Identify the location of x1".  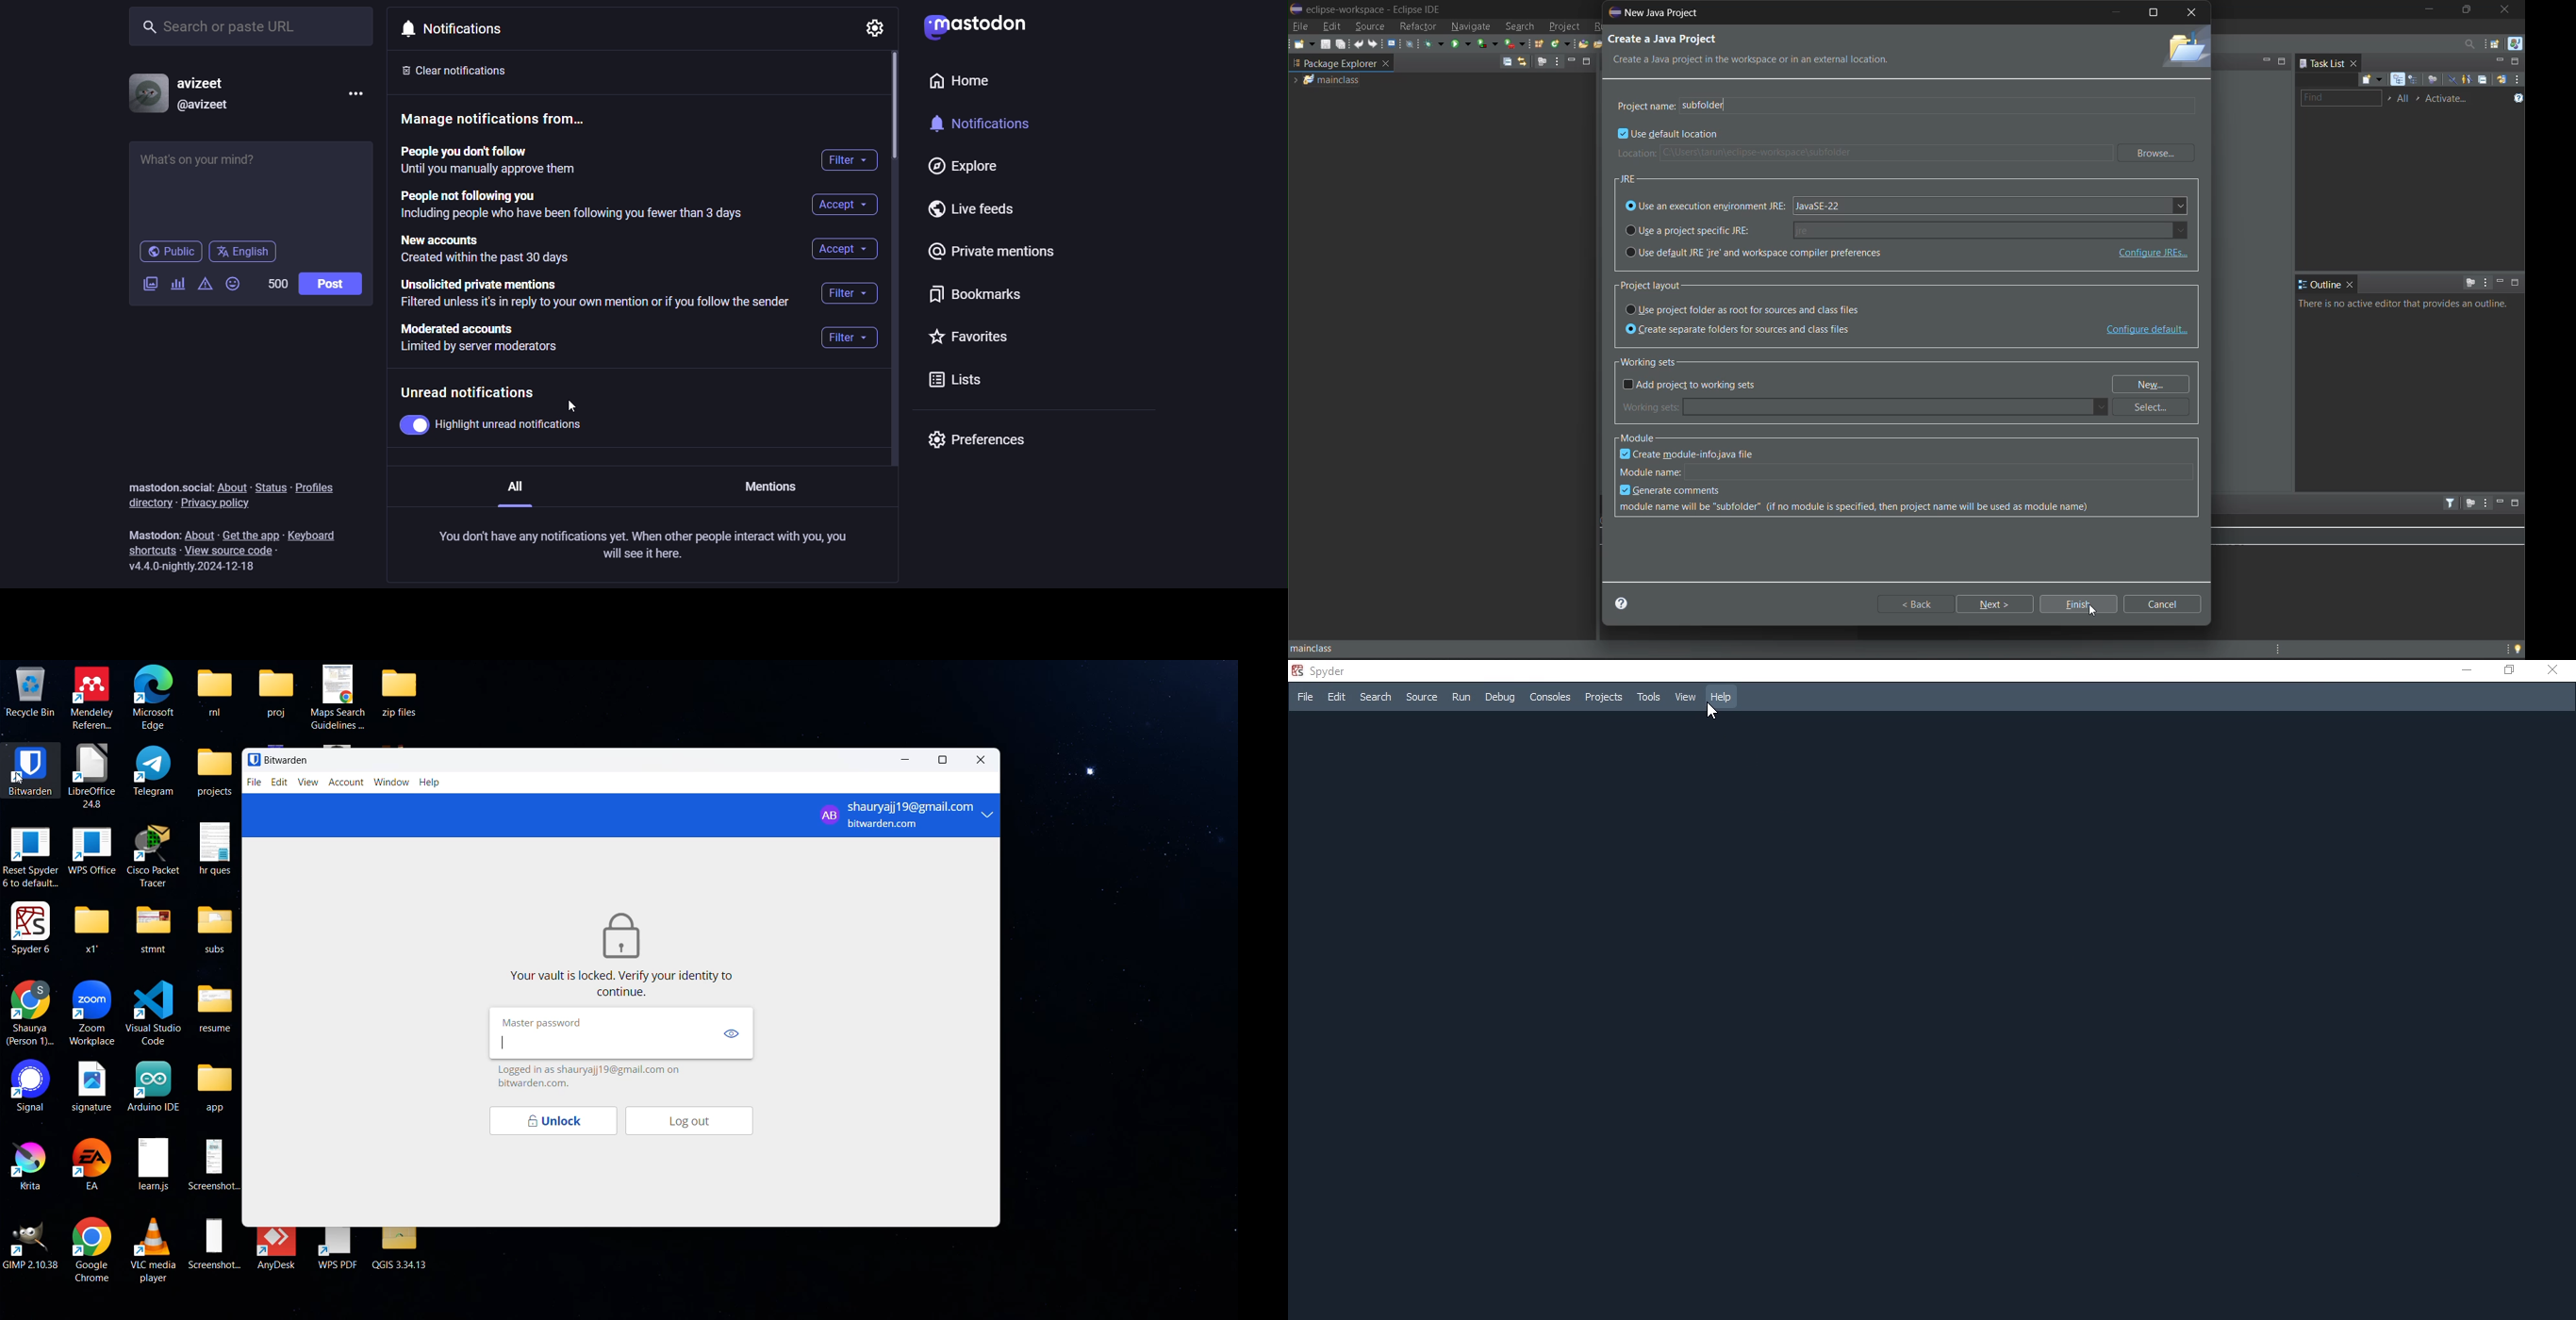
(90, 927).